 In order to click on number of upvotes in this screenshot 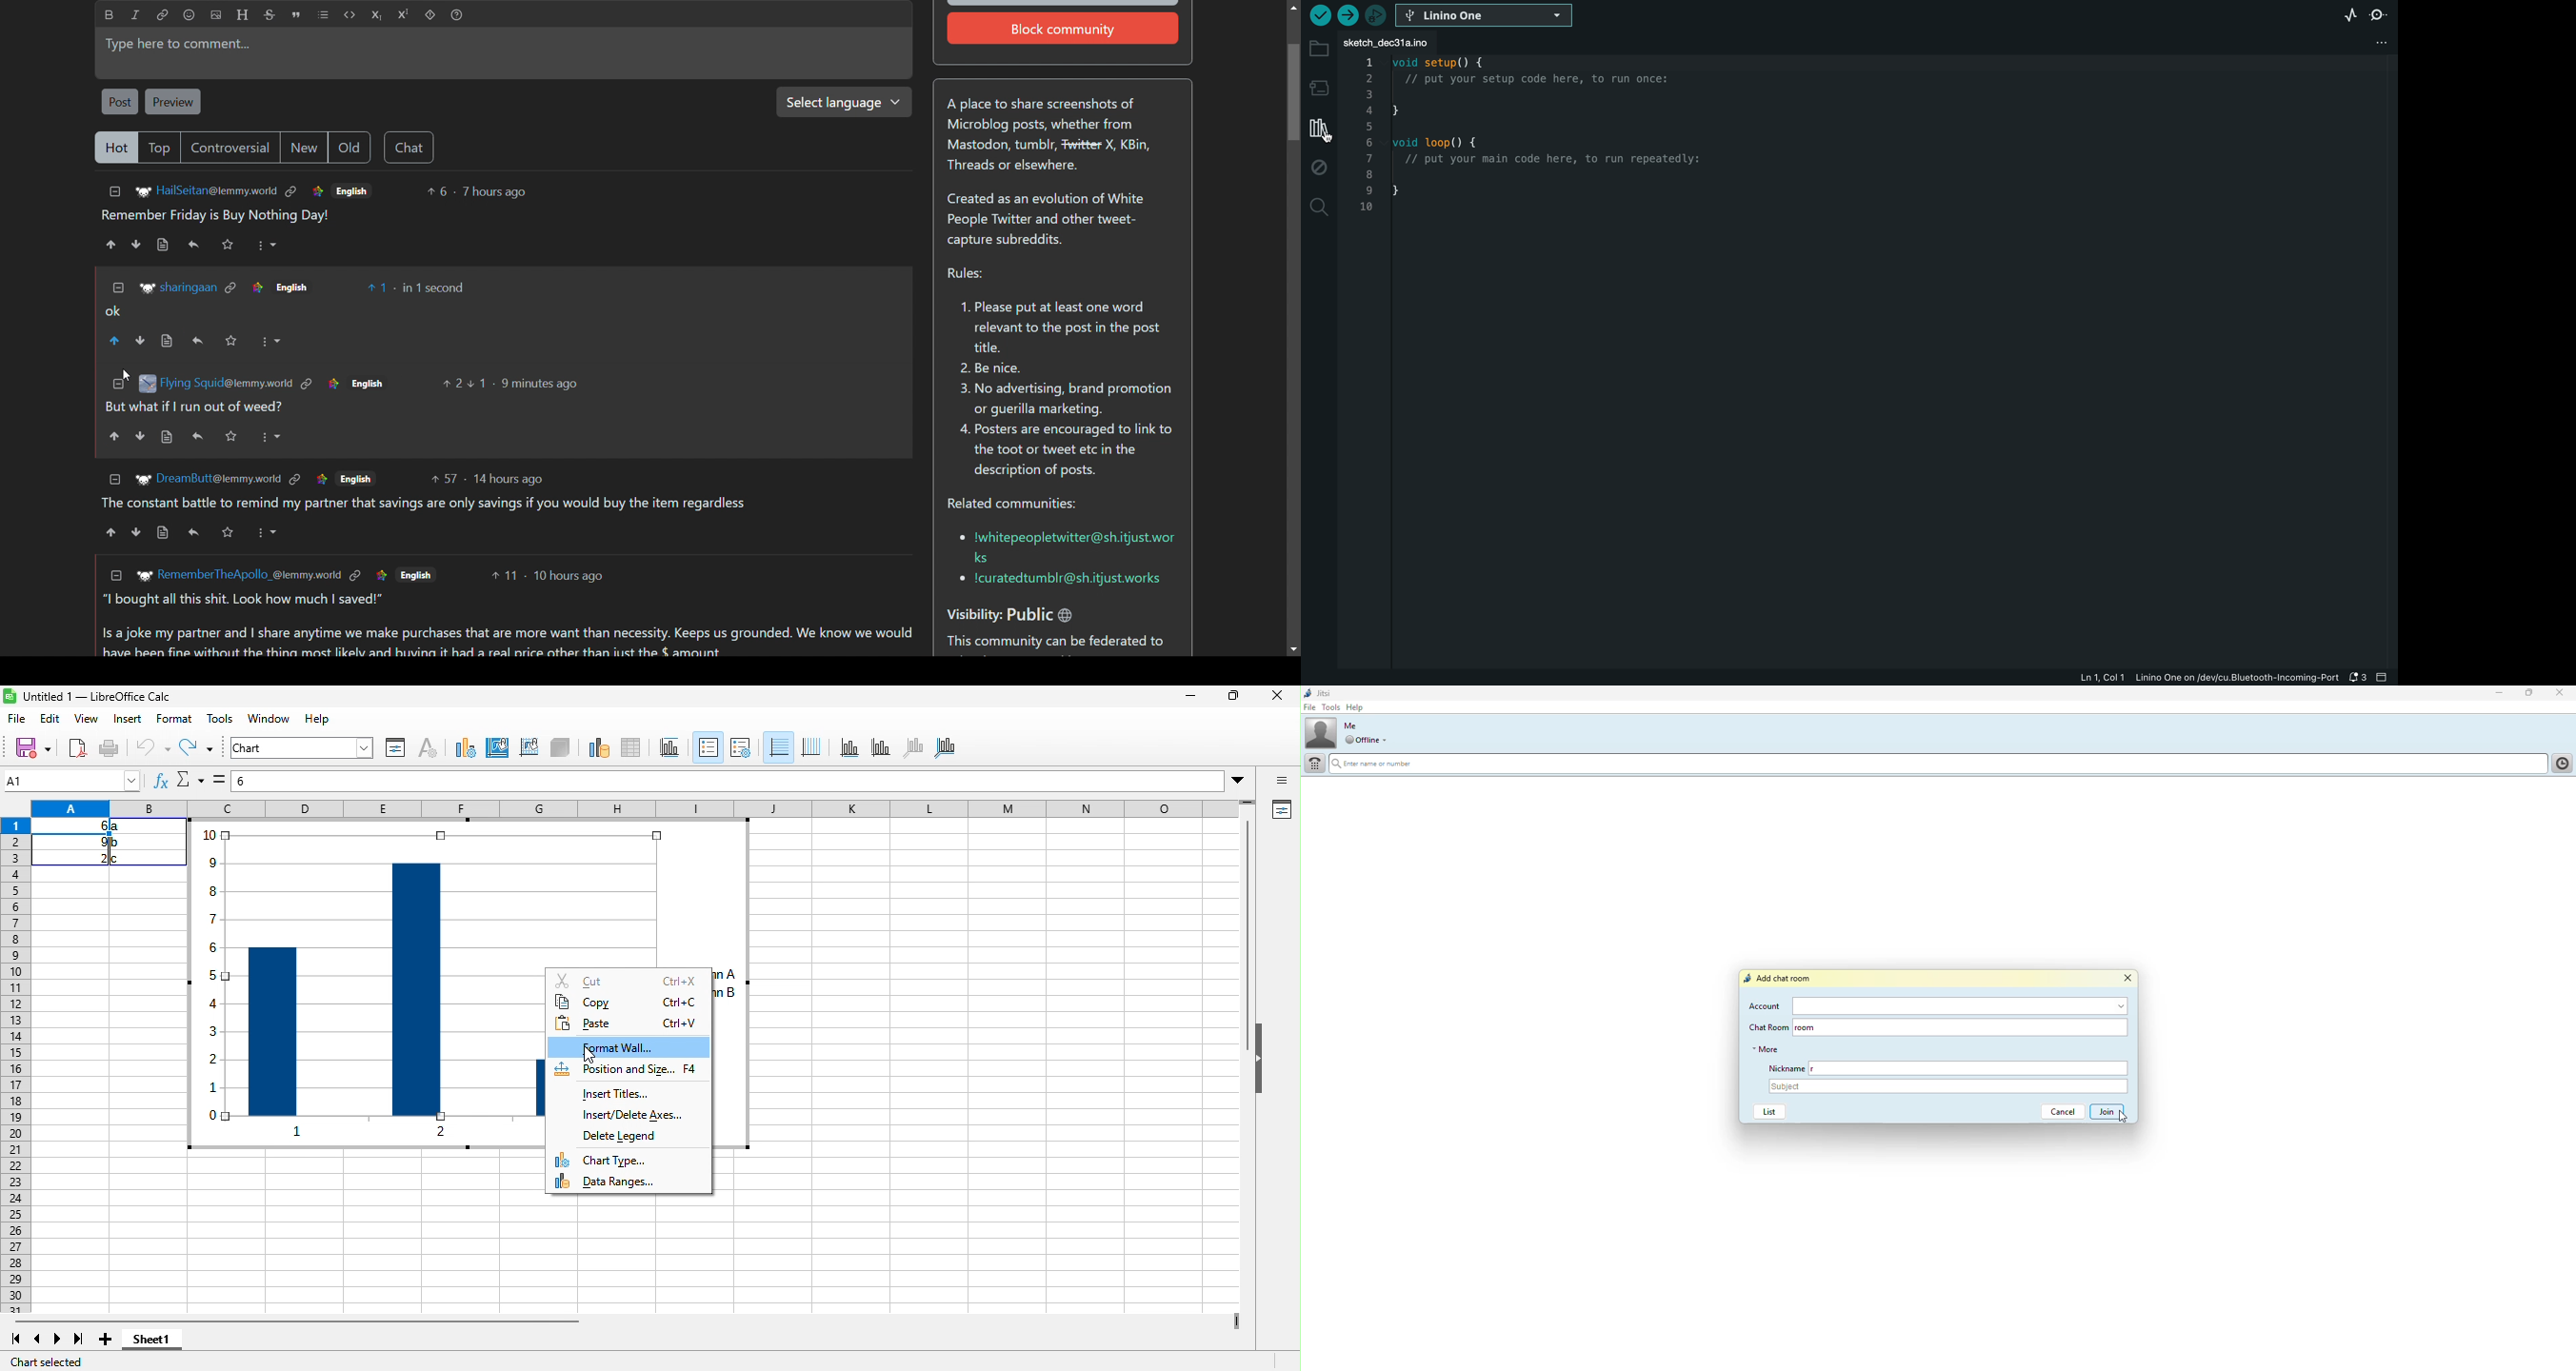, I will do `click(453, 384)`.